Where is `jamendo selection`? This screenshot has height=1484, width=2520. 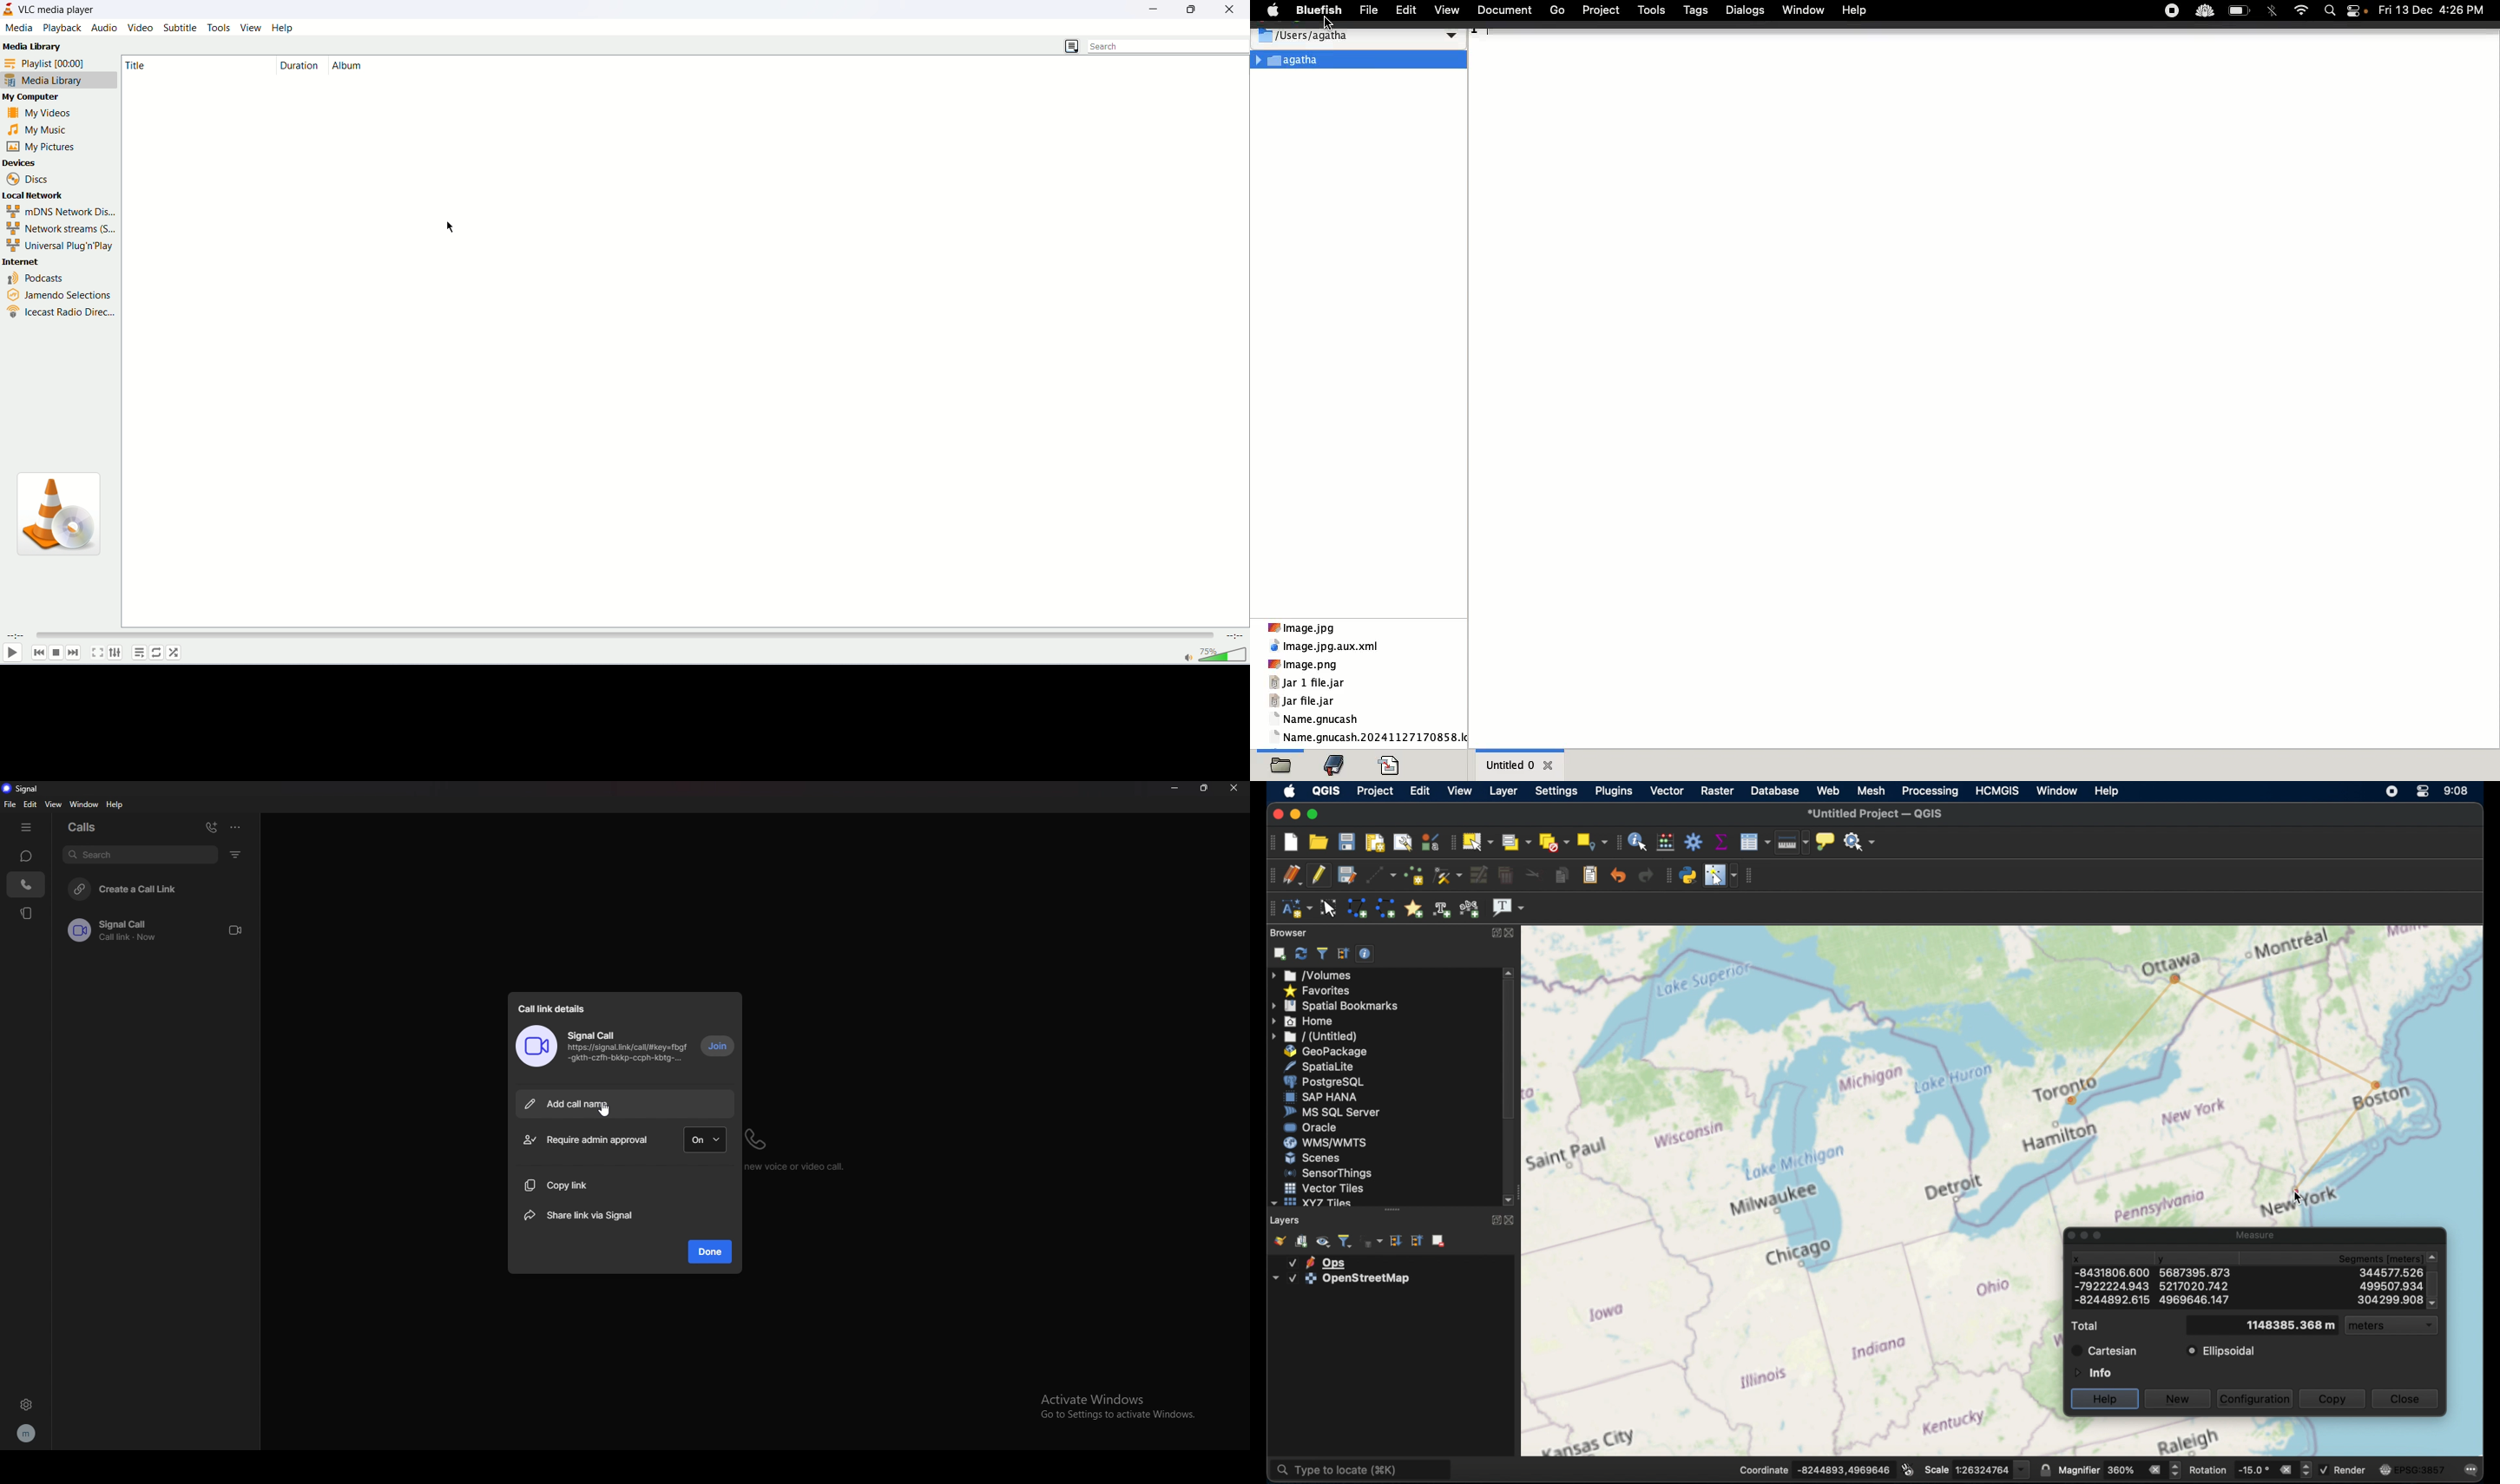 jamendo selection is located at coordinates (59, 295).